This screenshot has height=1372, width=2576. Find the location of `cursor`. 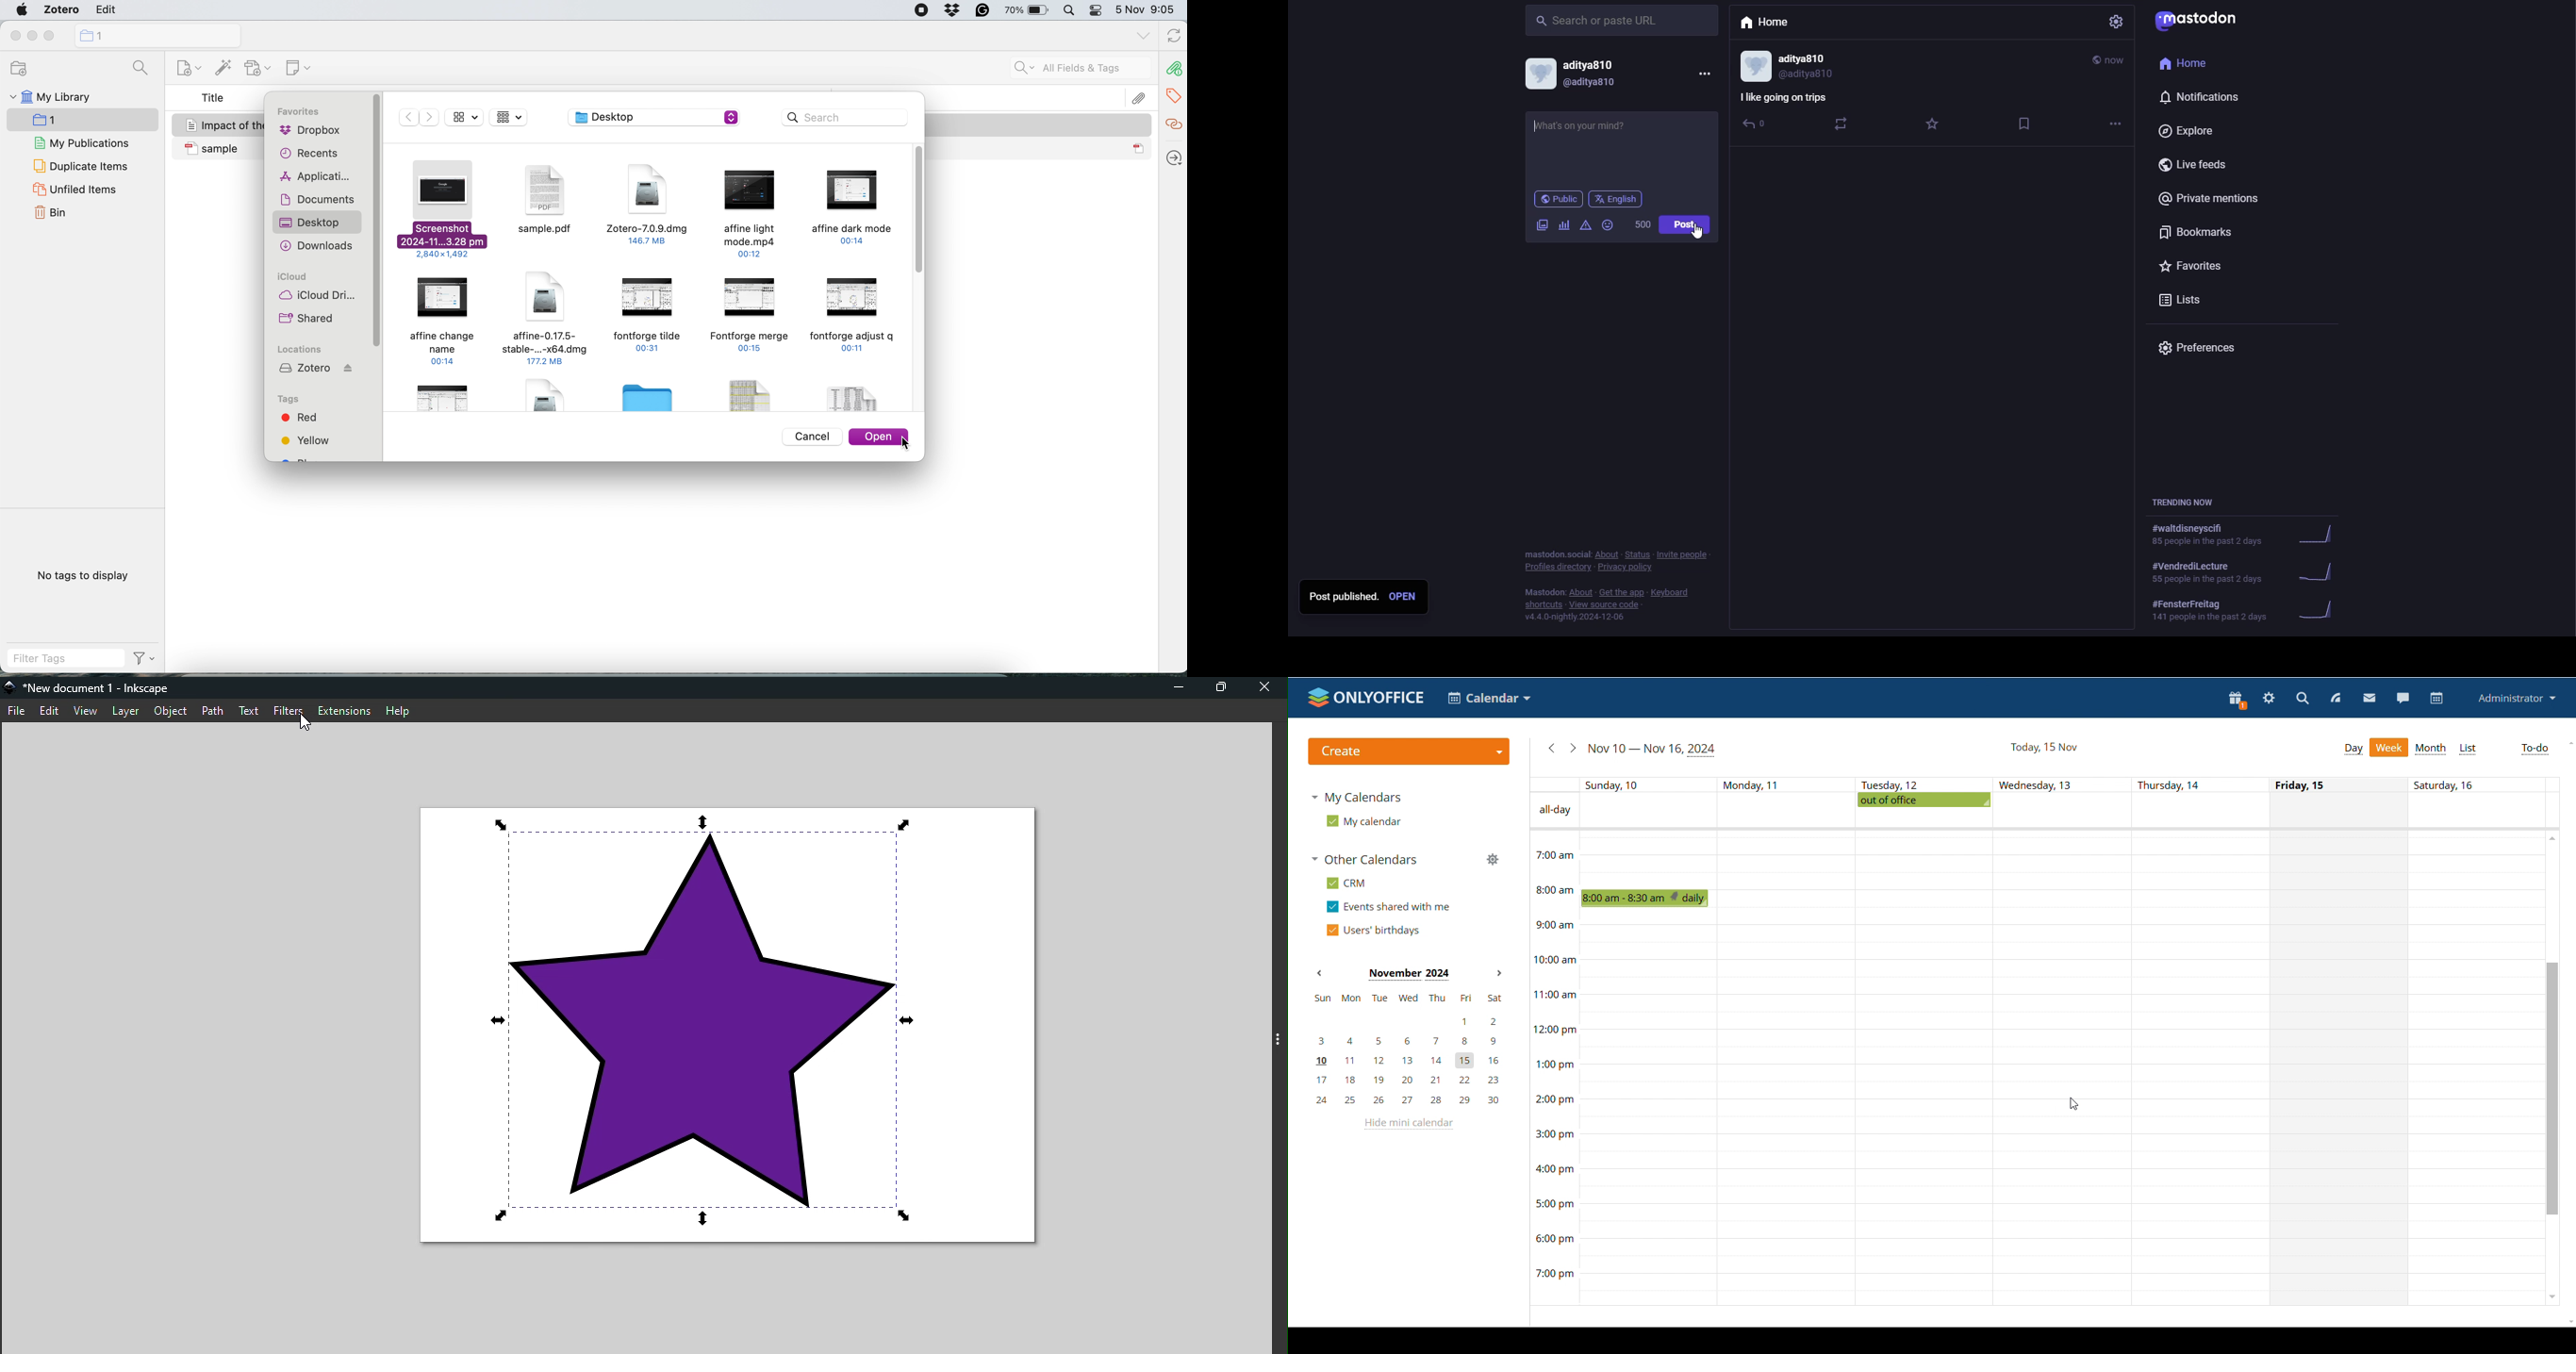

cursor is located at coordinates (905, 443).